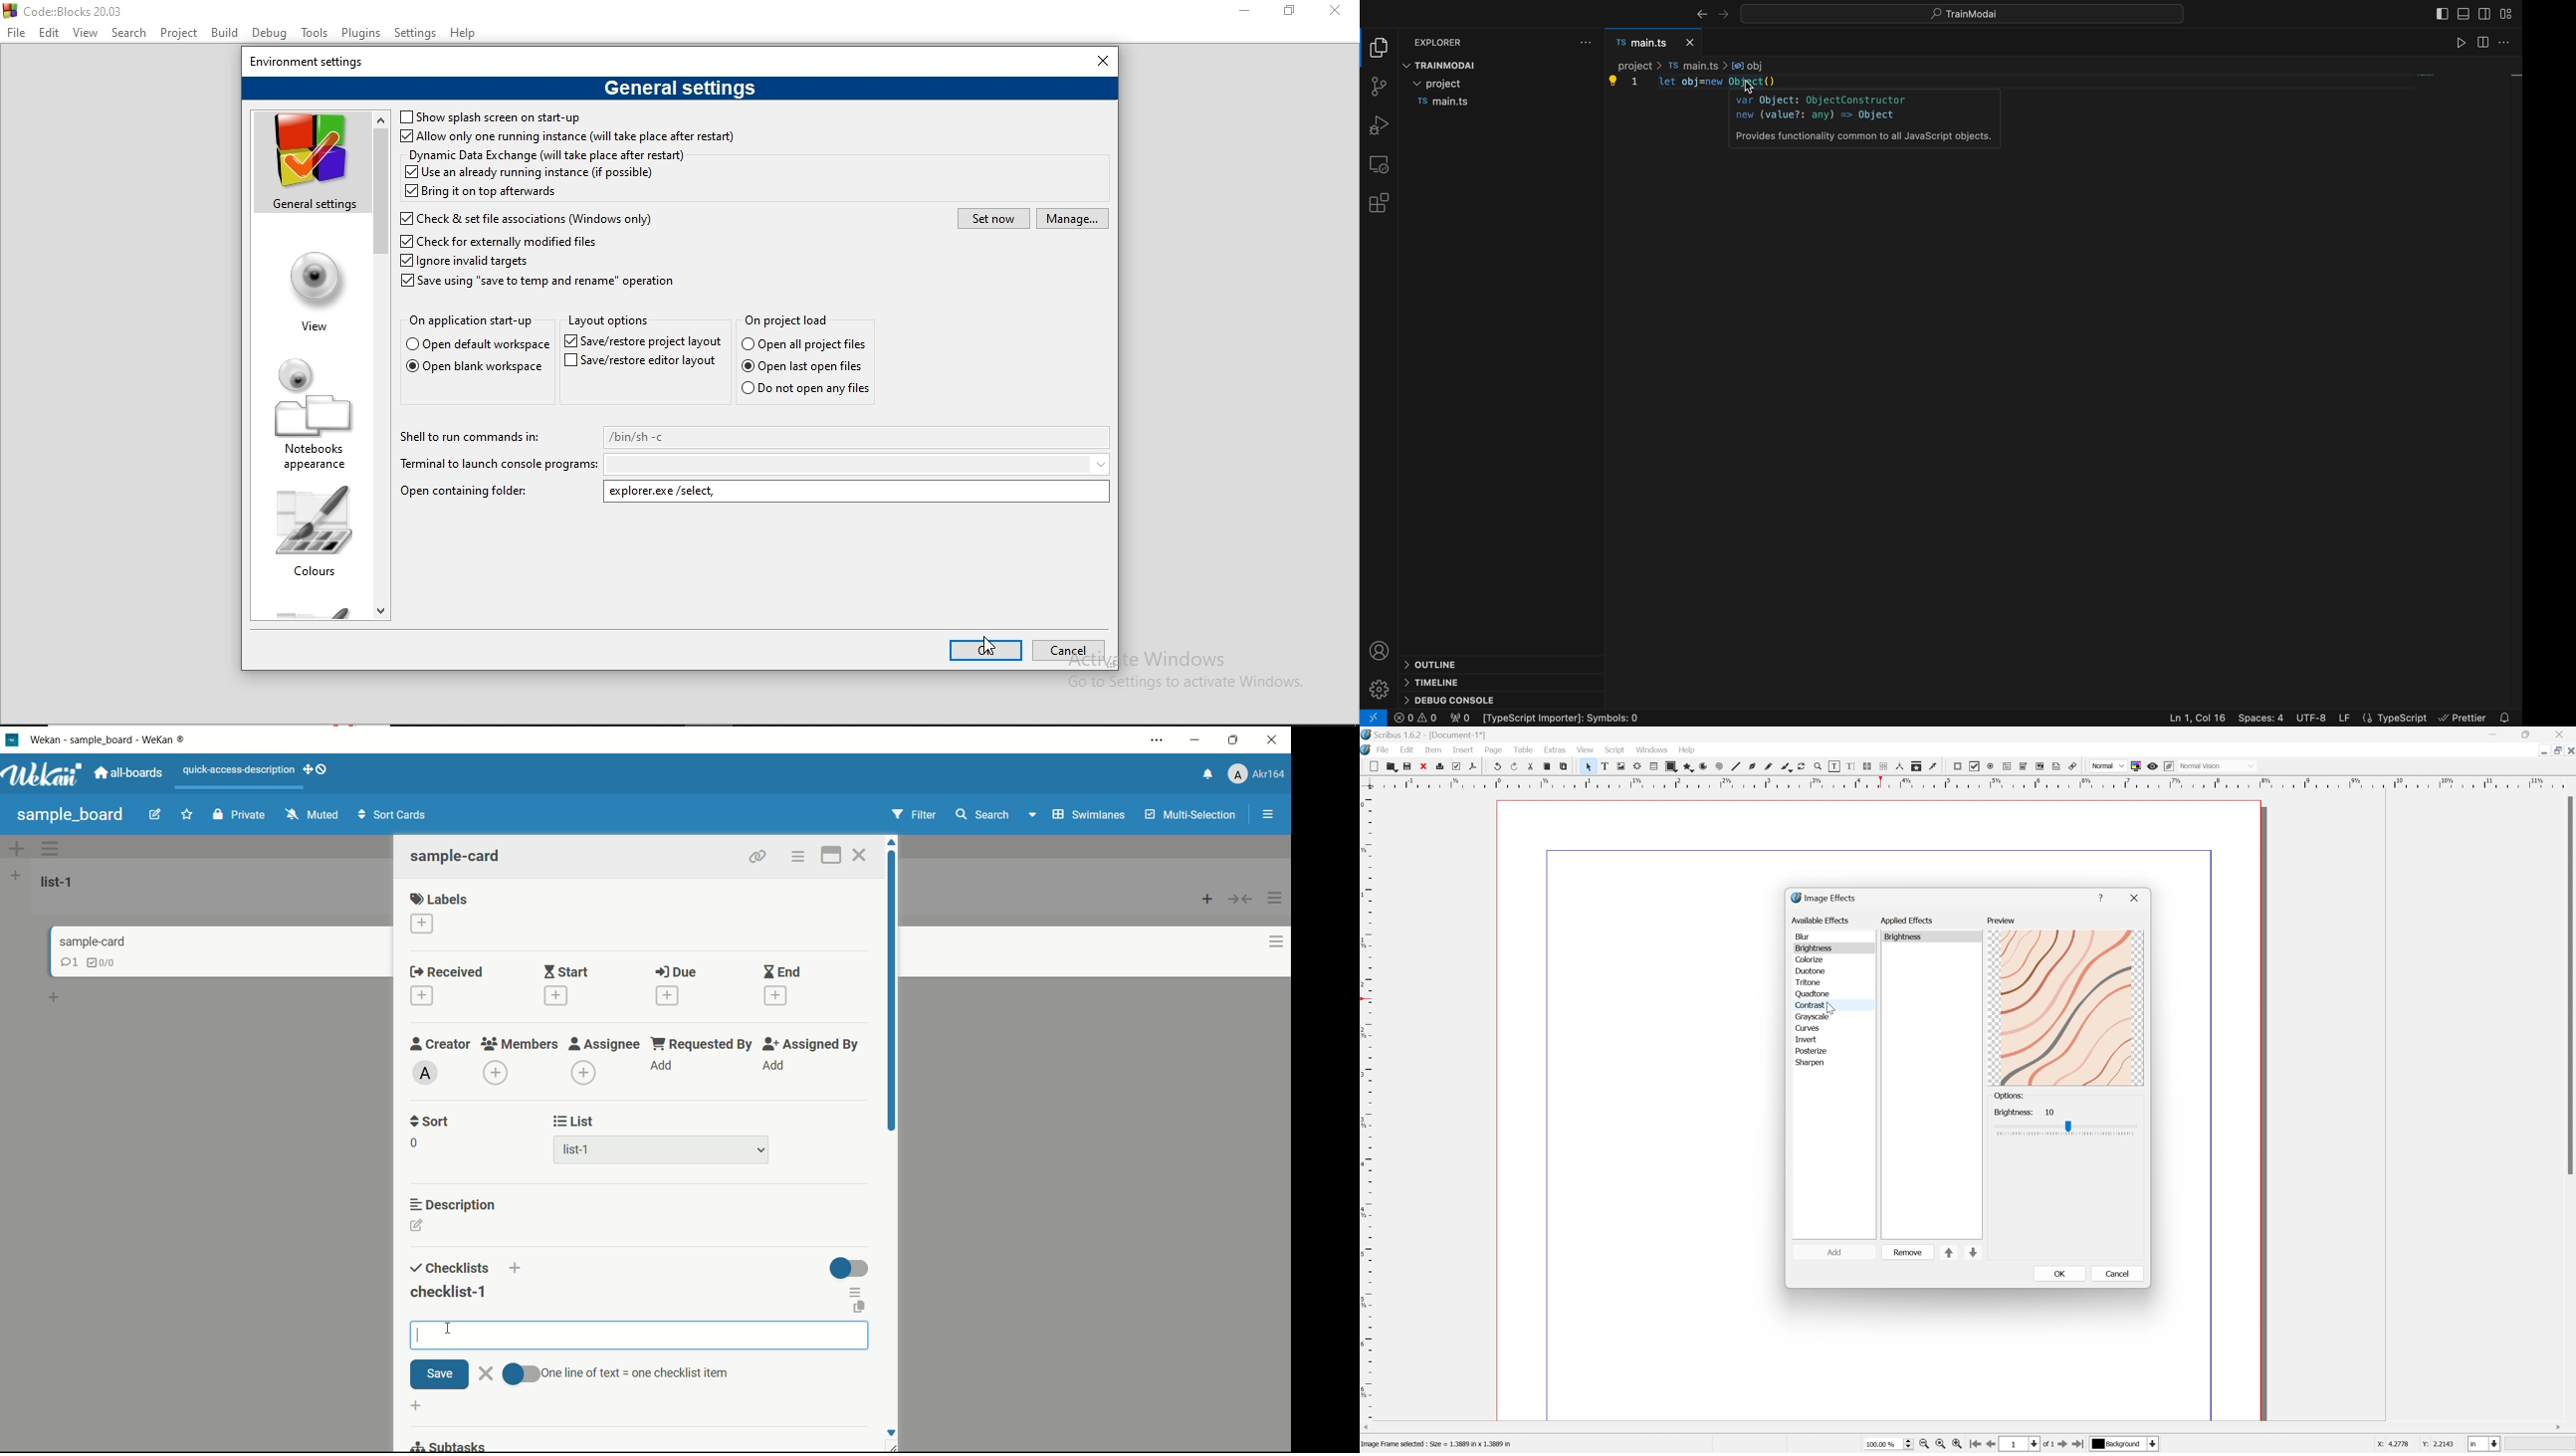 This screenshot has width=2576, height=1456. What do you see at coordinates (1505, 718) in the screenshot?
I see `error logs` at bounding box center [1505, 718].